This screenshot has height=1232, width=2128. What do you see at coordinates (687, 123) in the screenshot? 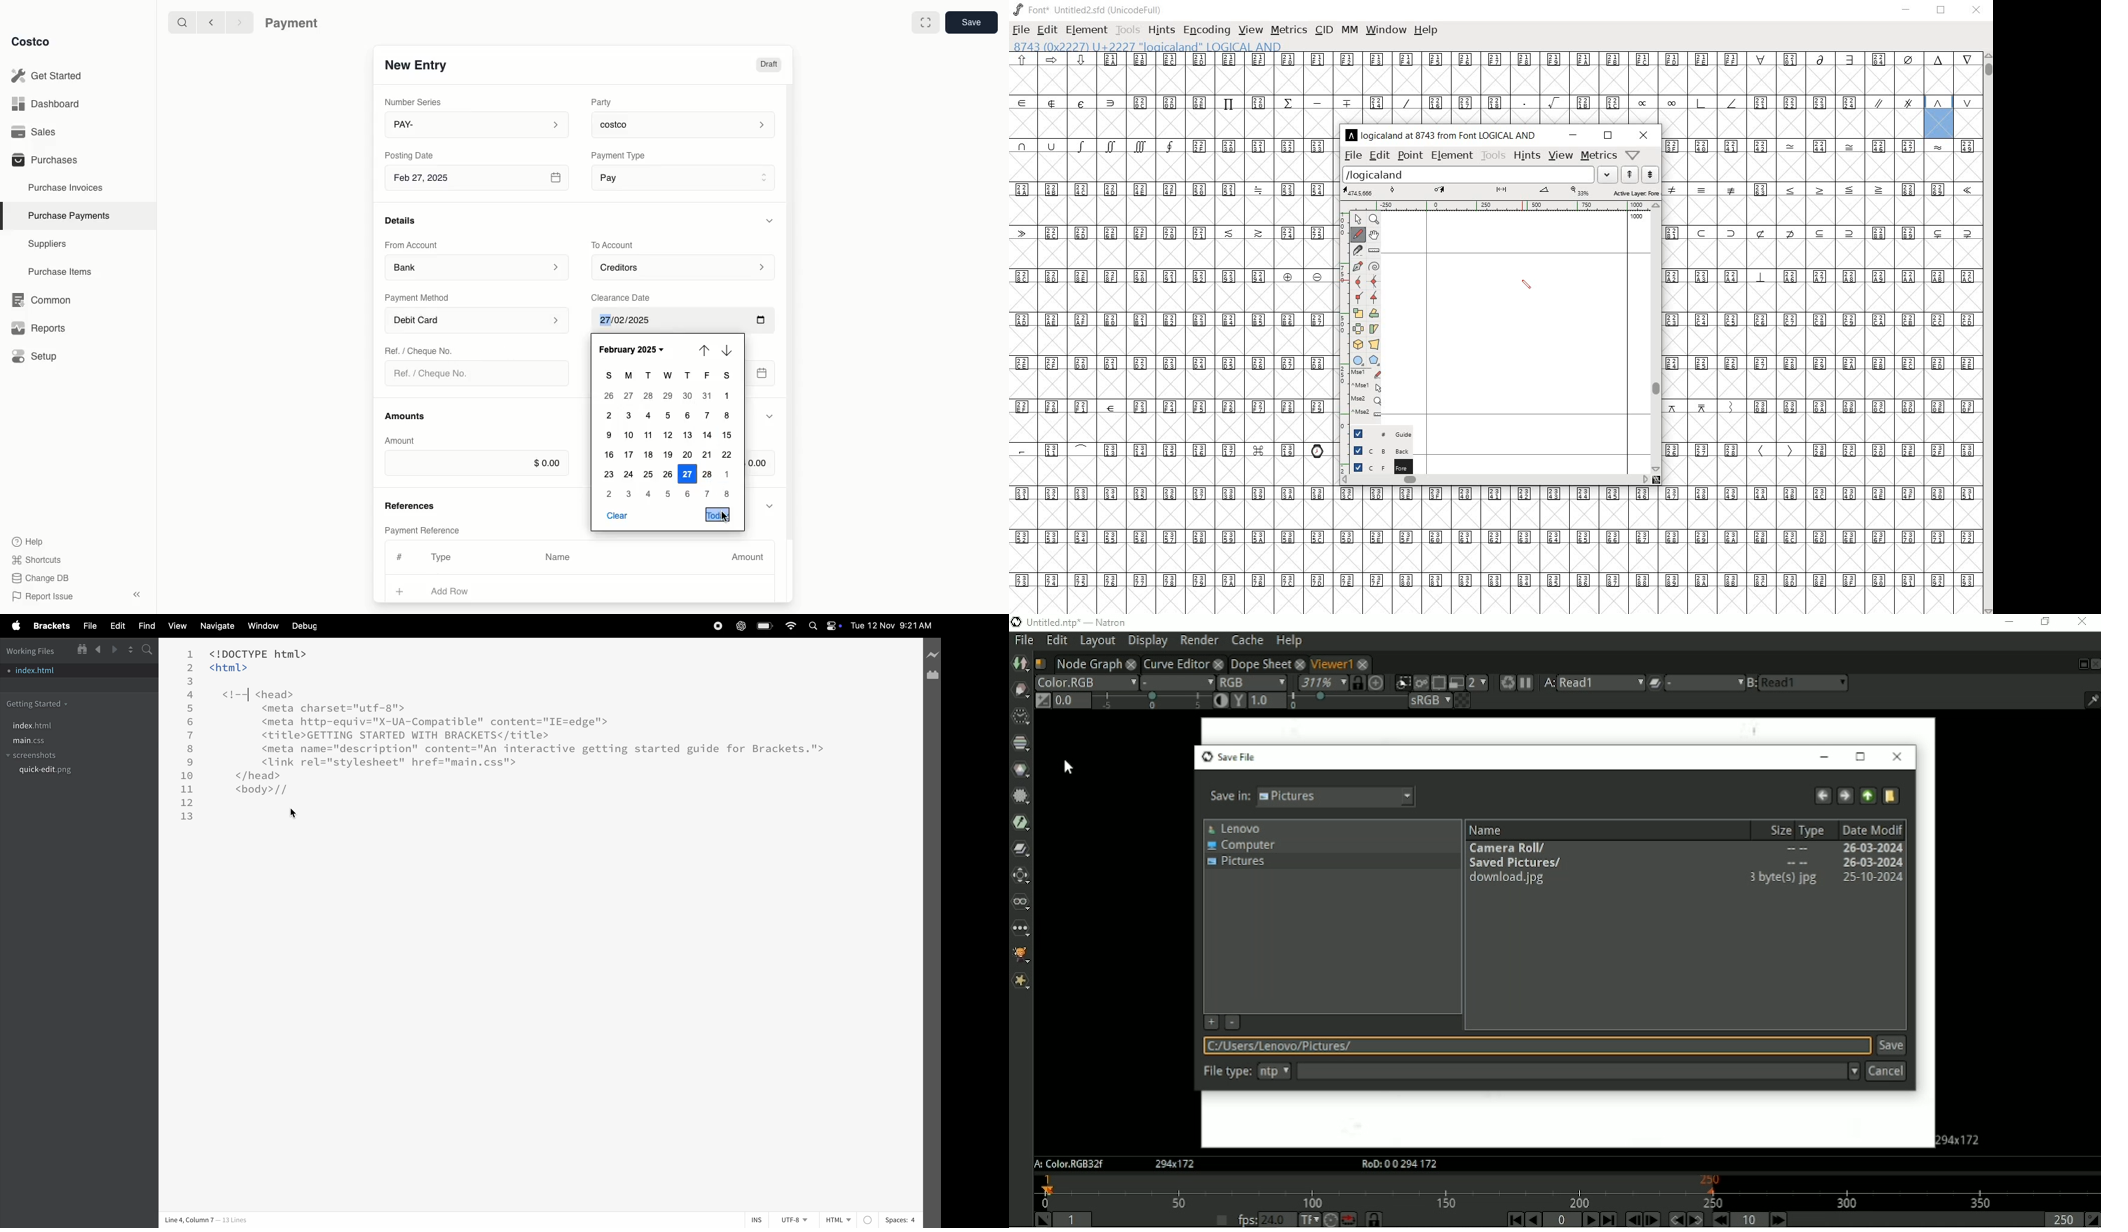
I see `costco` at bounding box center [687, 123].